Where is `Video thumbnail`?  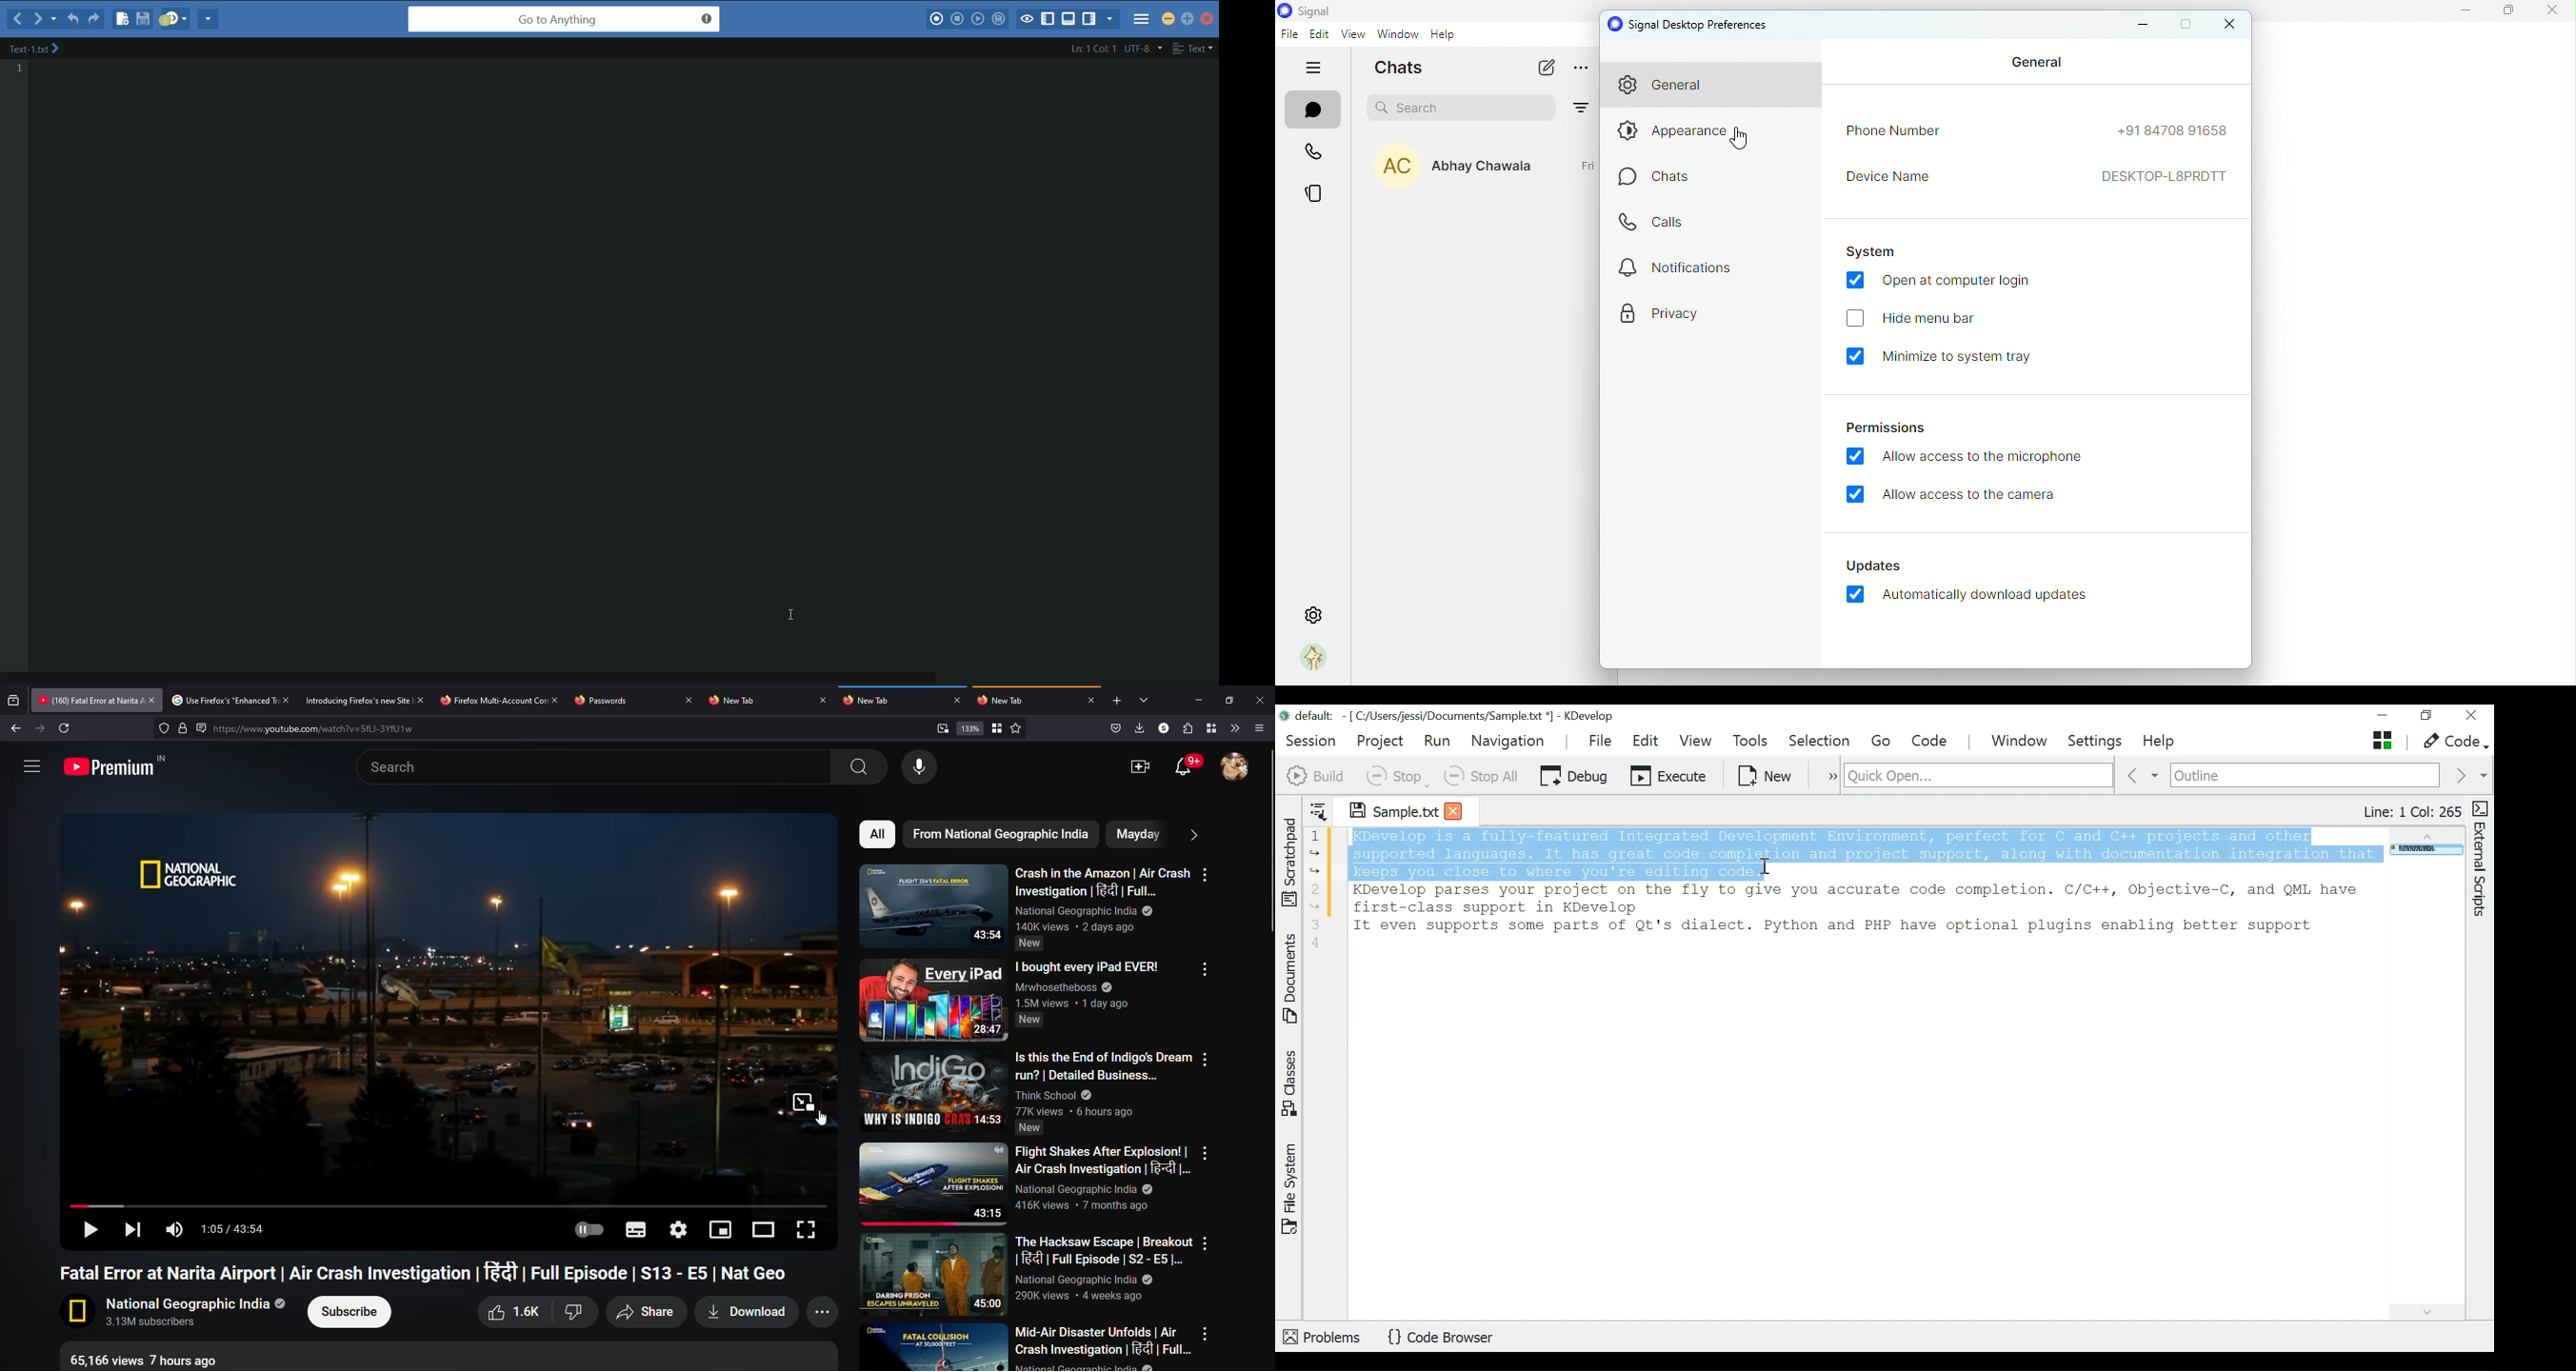 Video thumbnail is located at coordinates (934, 1000).